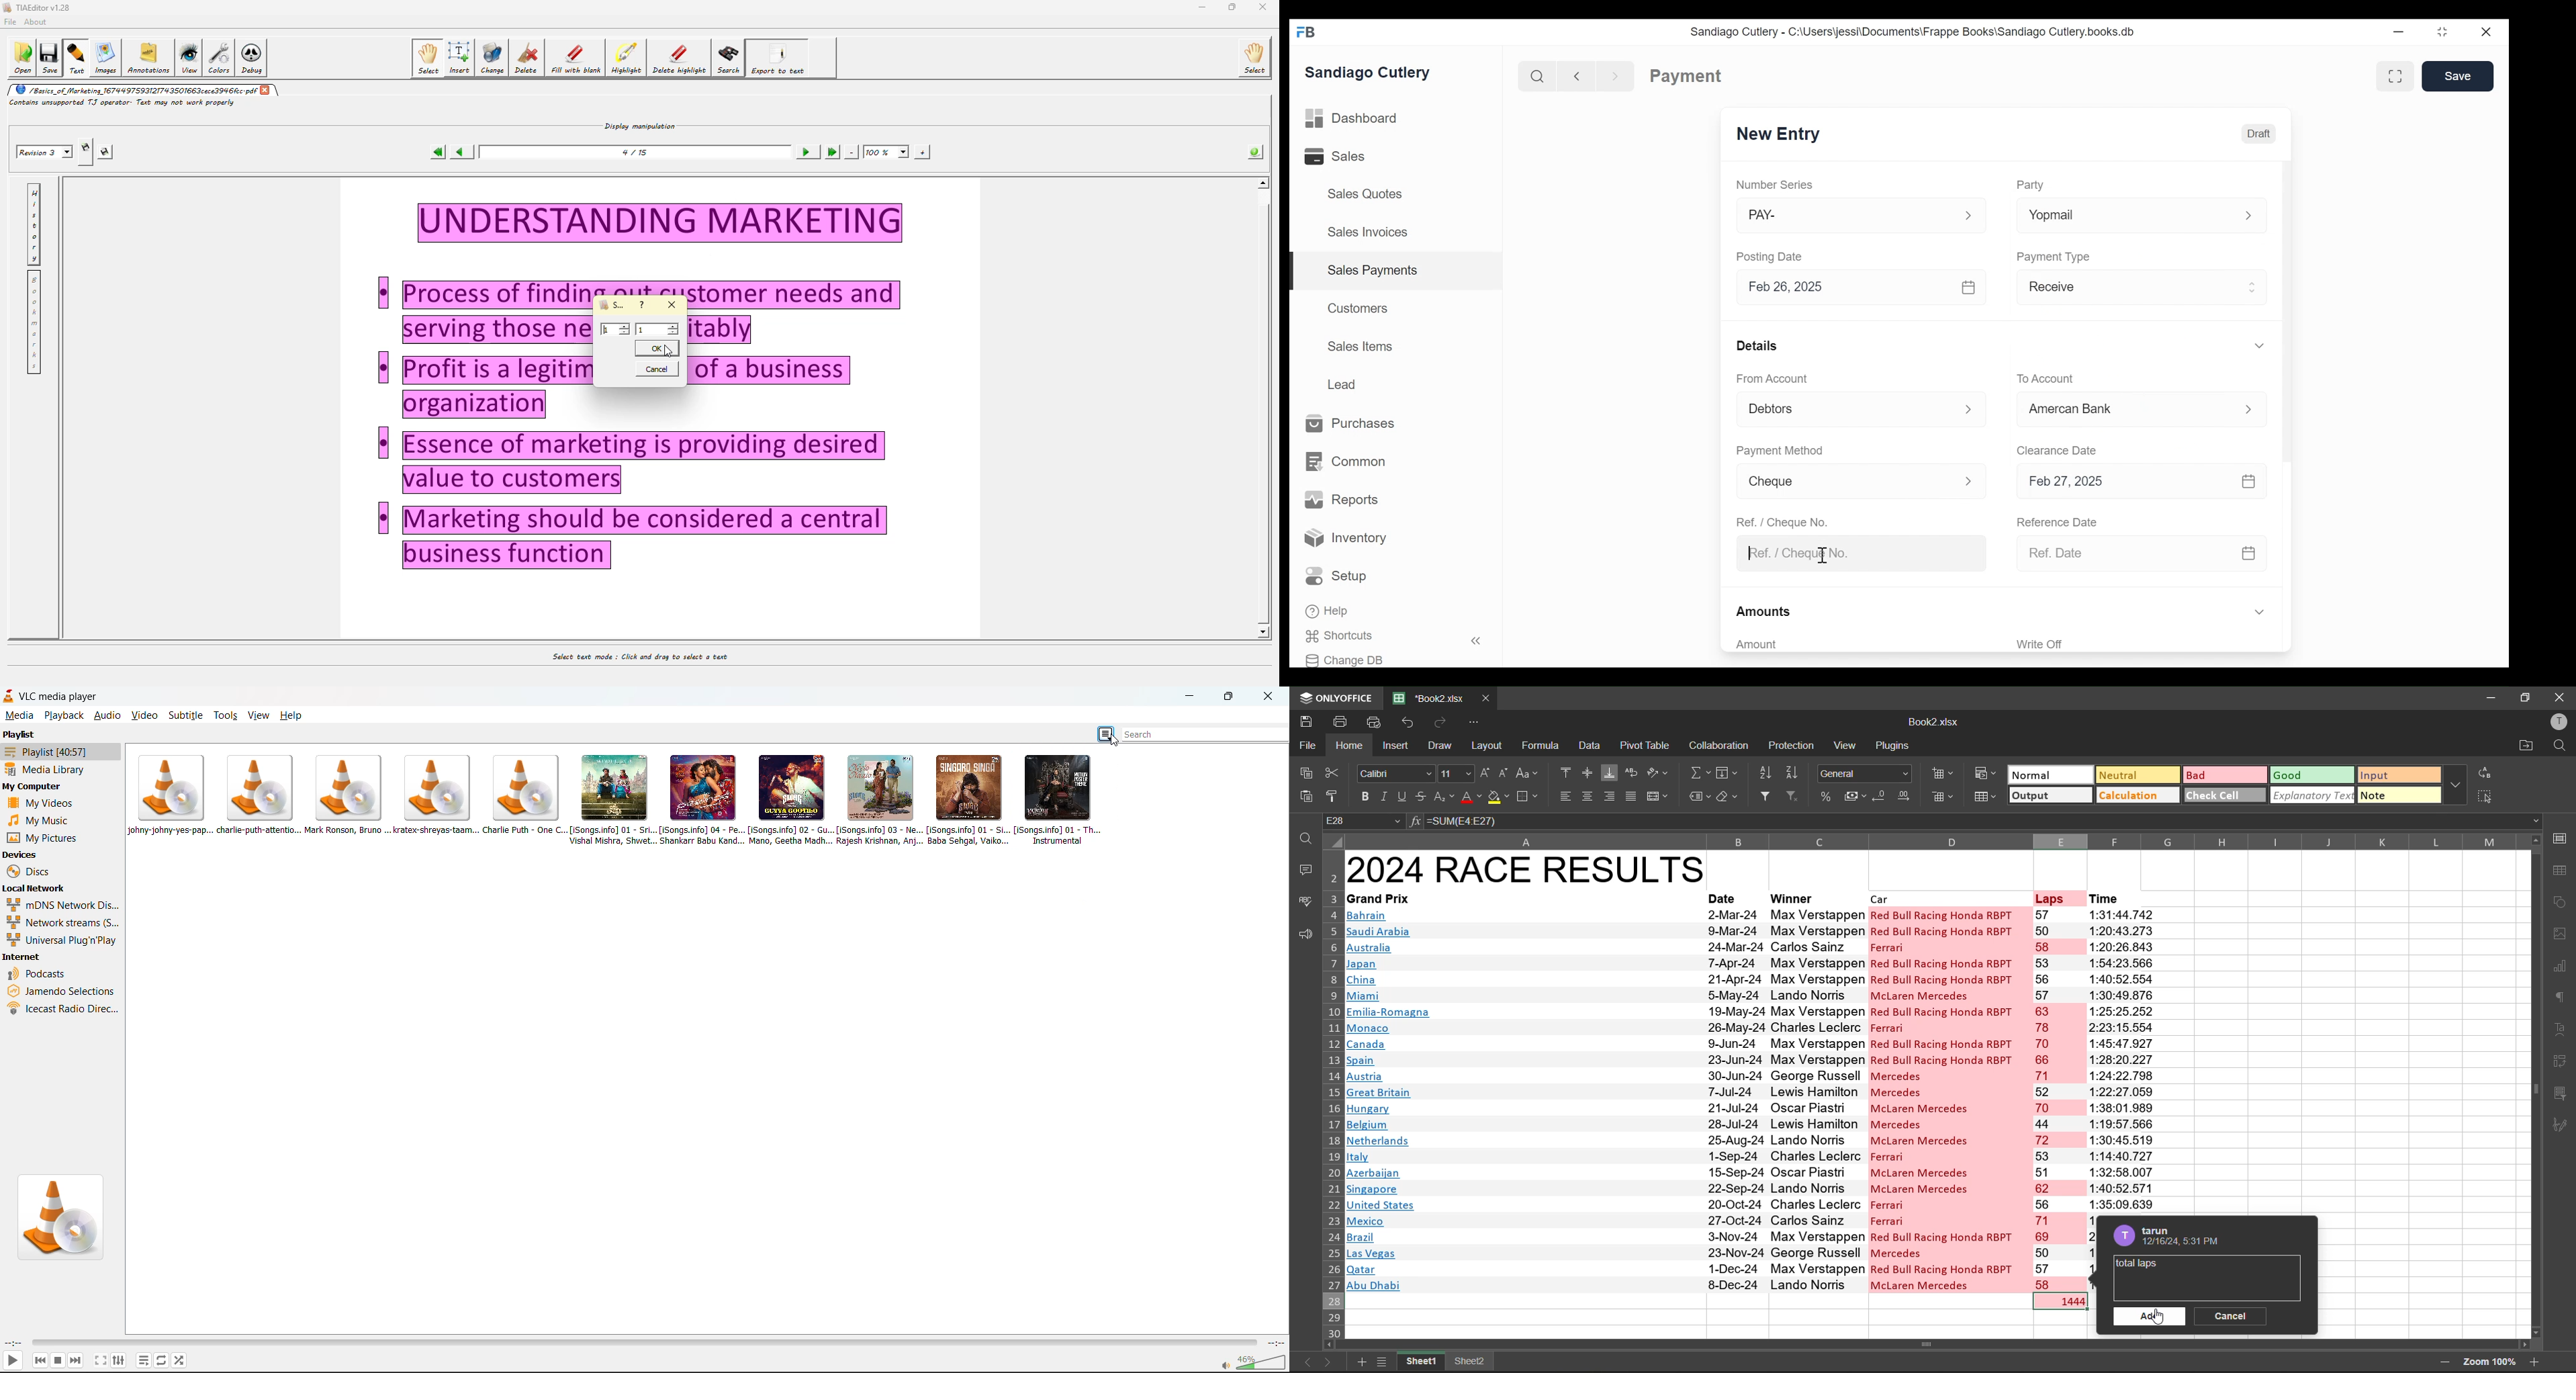 Image resolution: width=2576 pixels, height=1400 pixels. I want to click on normal, so click(2051, 775).